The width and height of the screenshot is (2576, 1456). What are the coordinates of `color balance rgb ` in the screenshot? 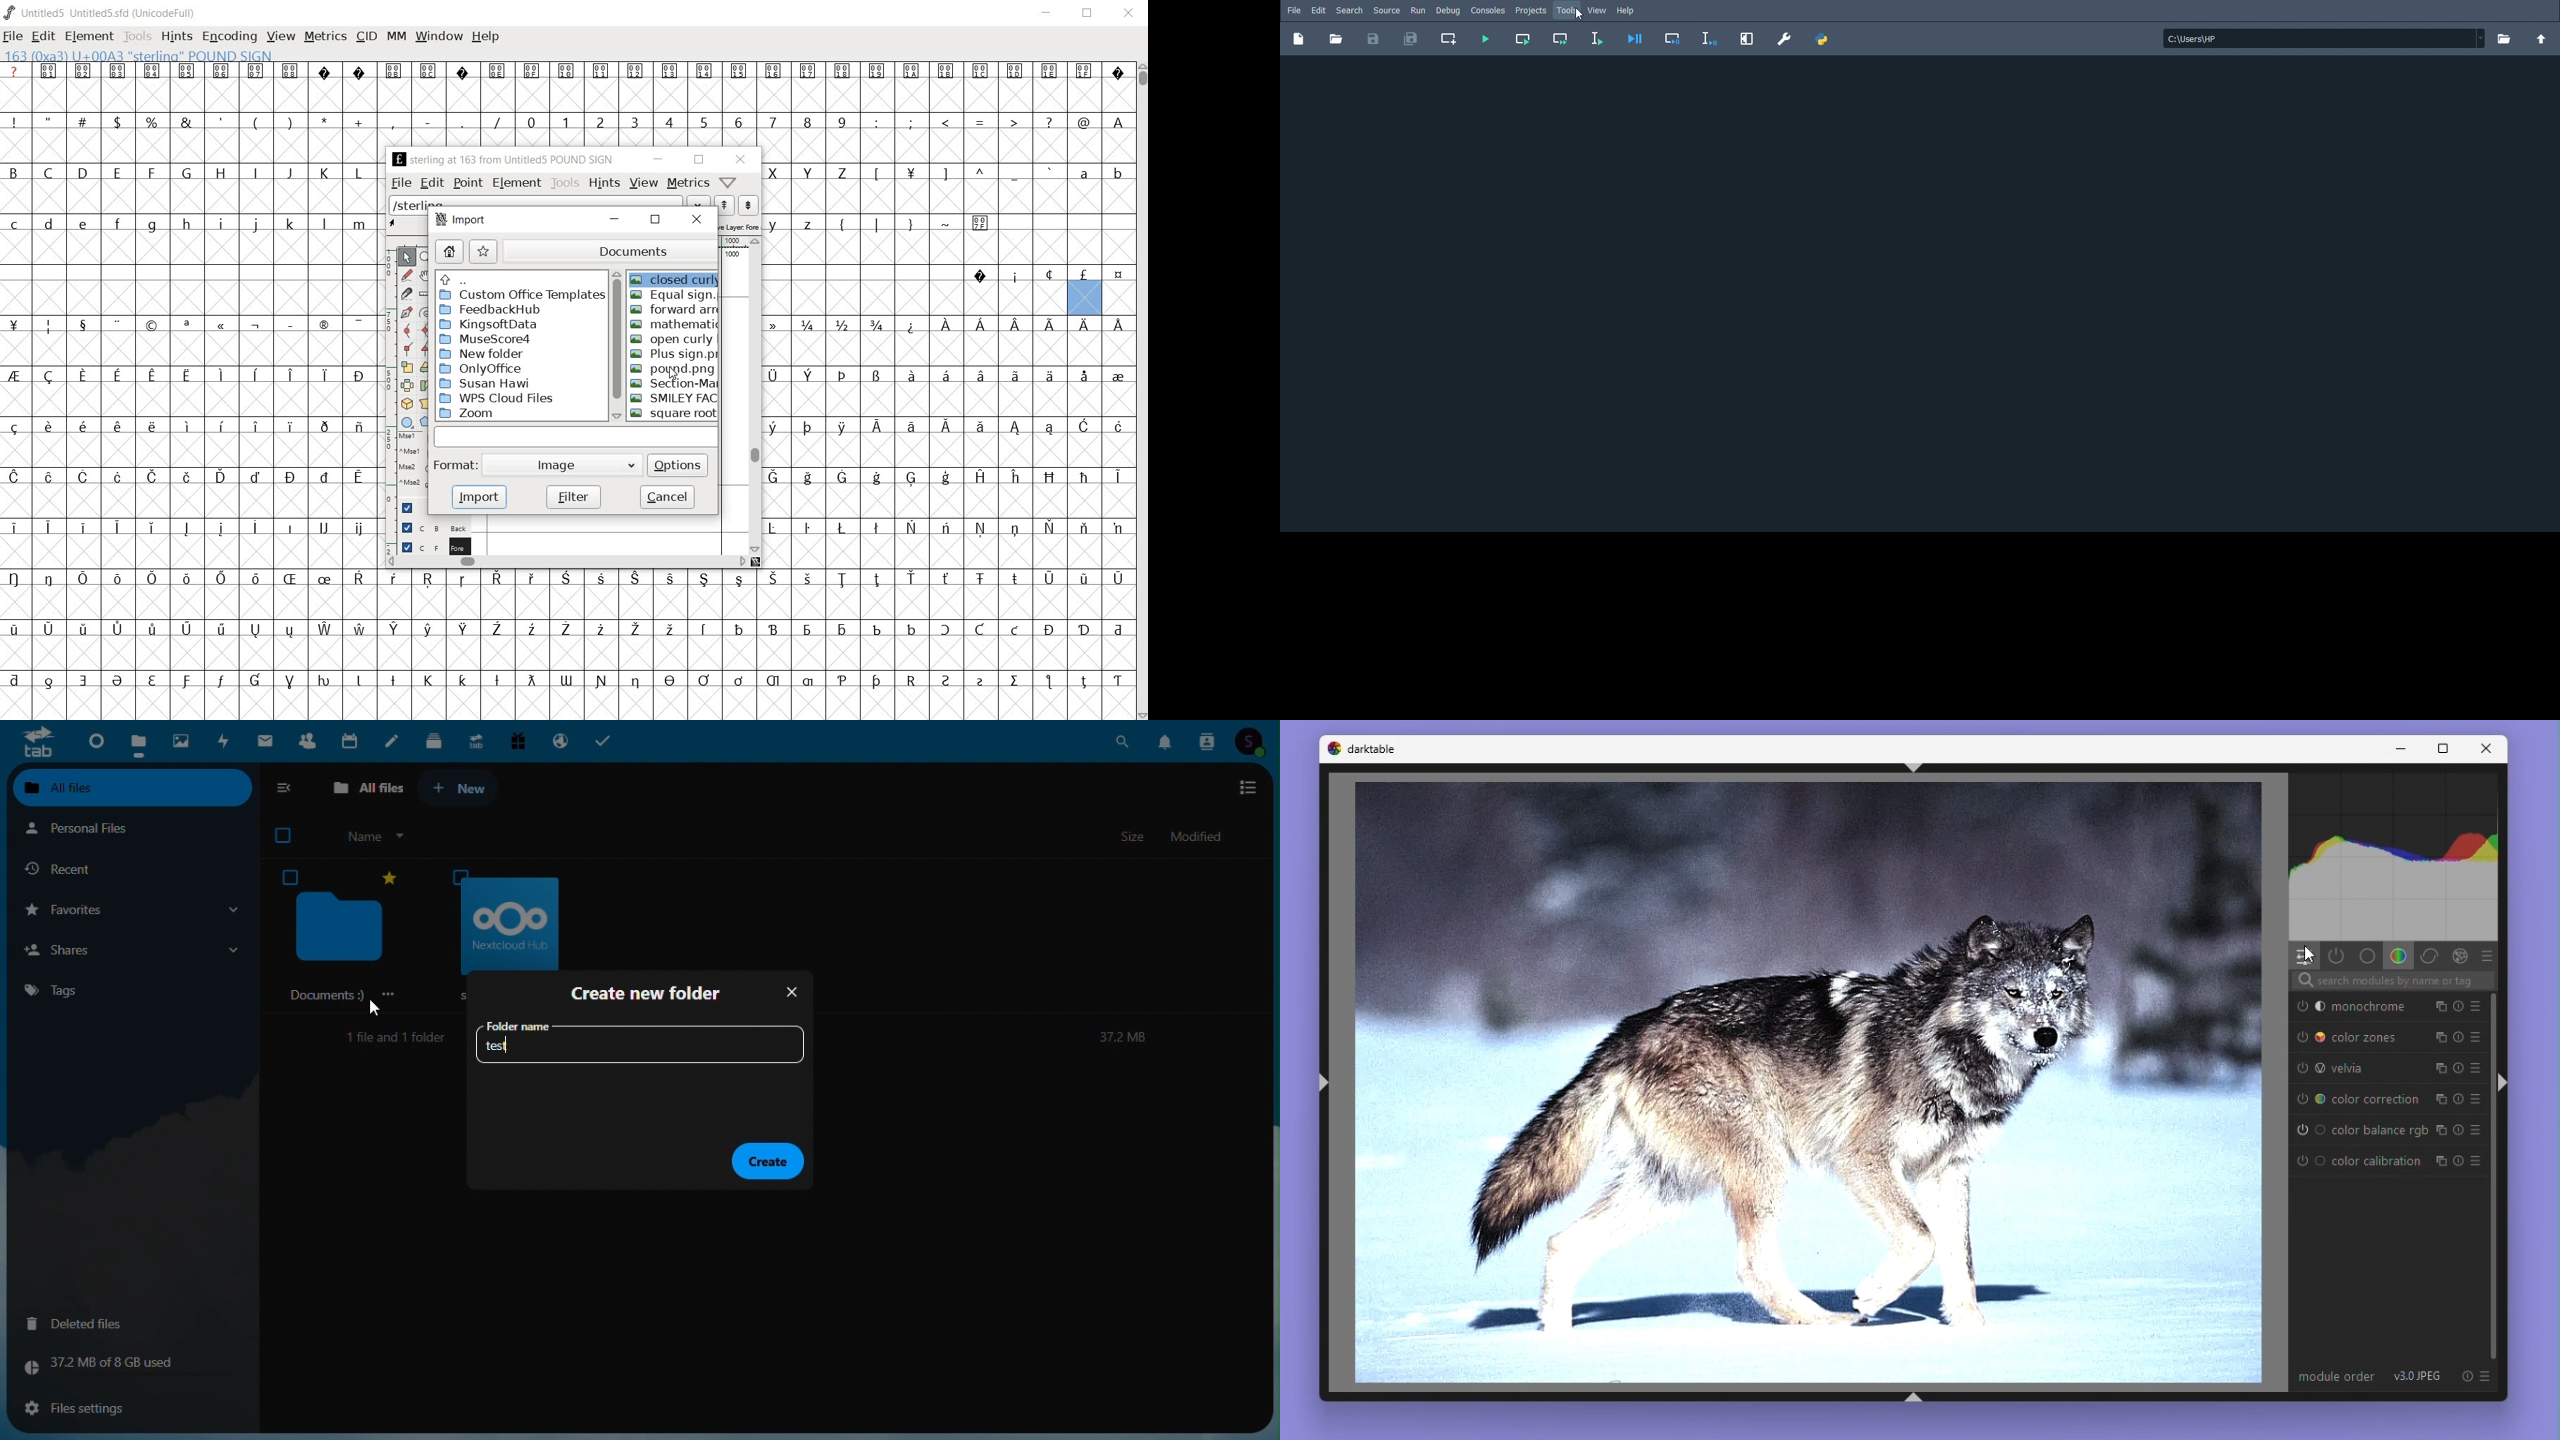 It's located at (2360, 1130).